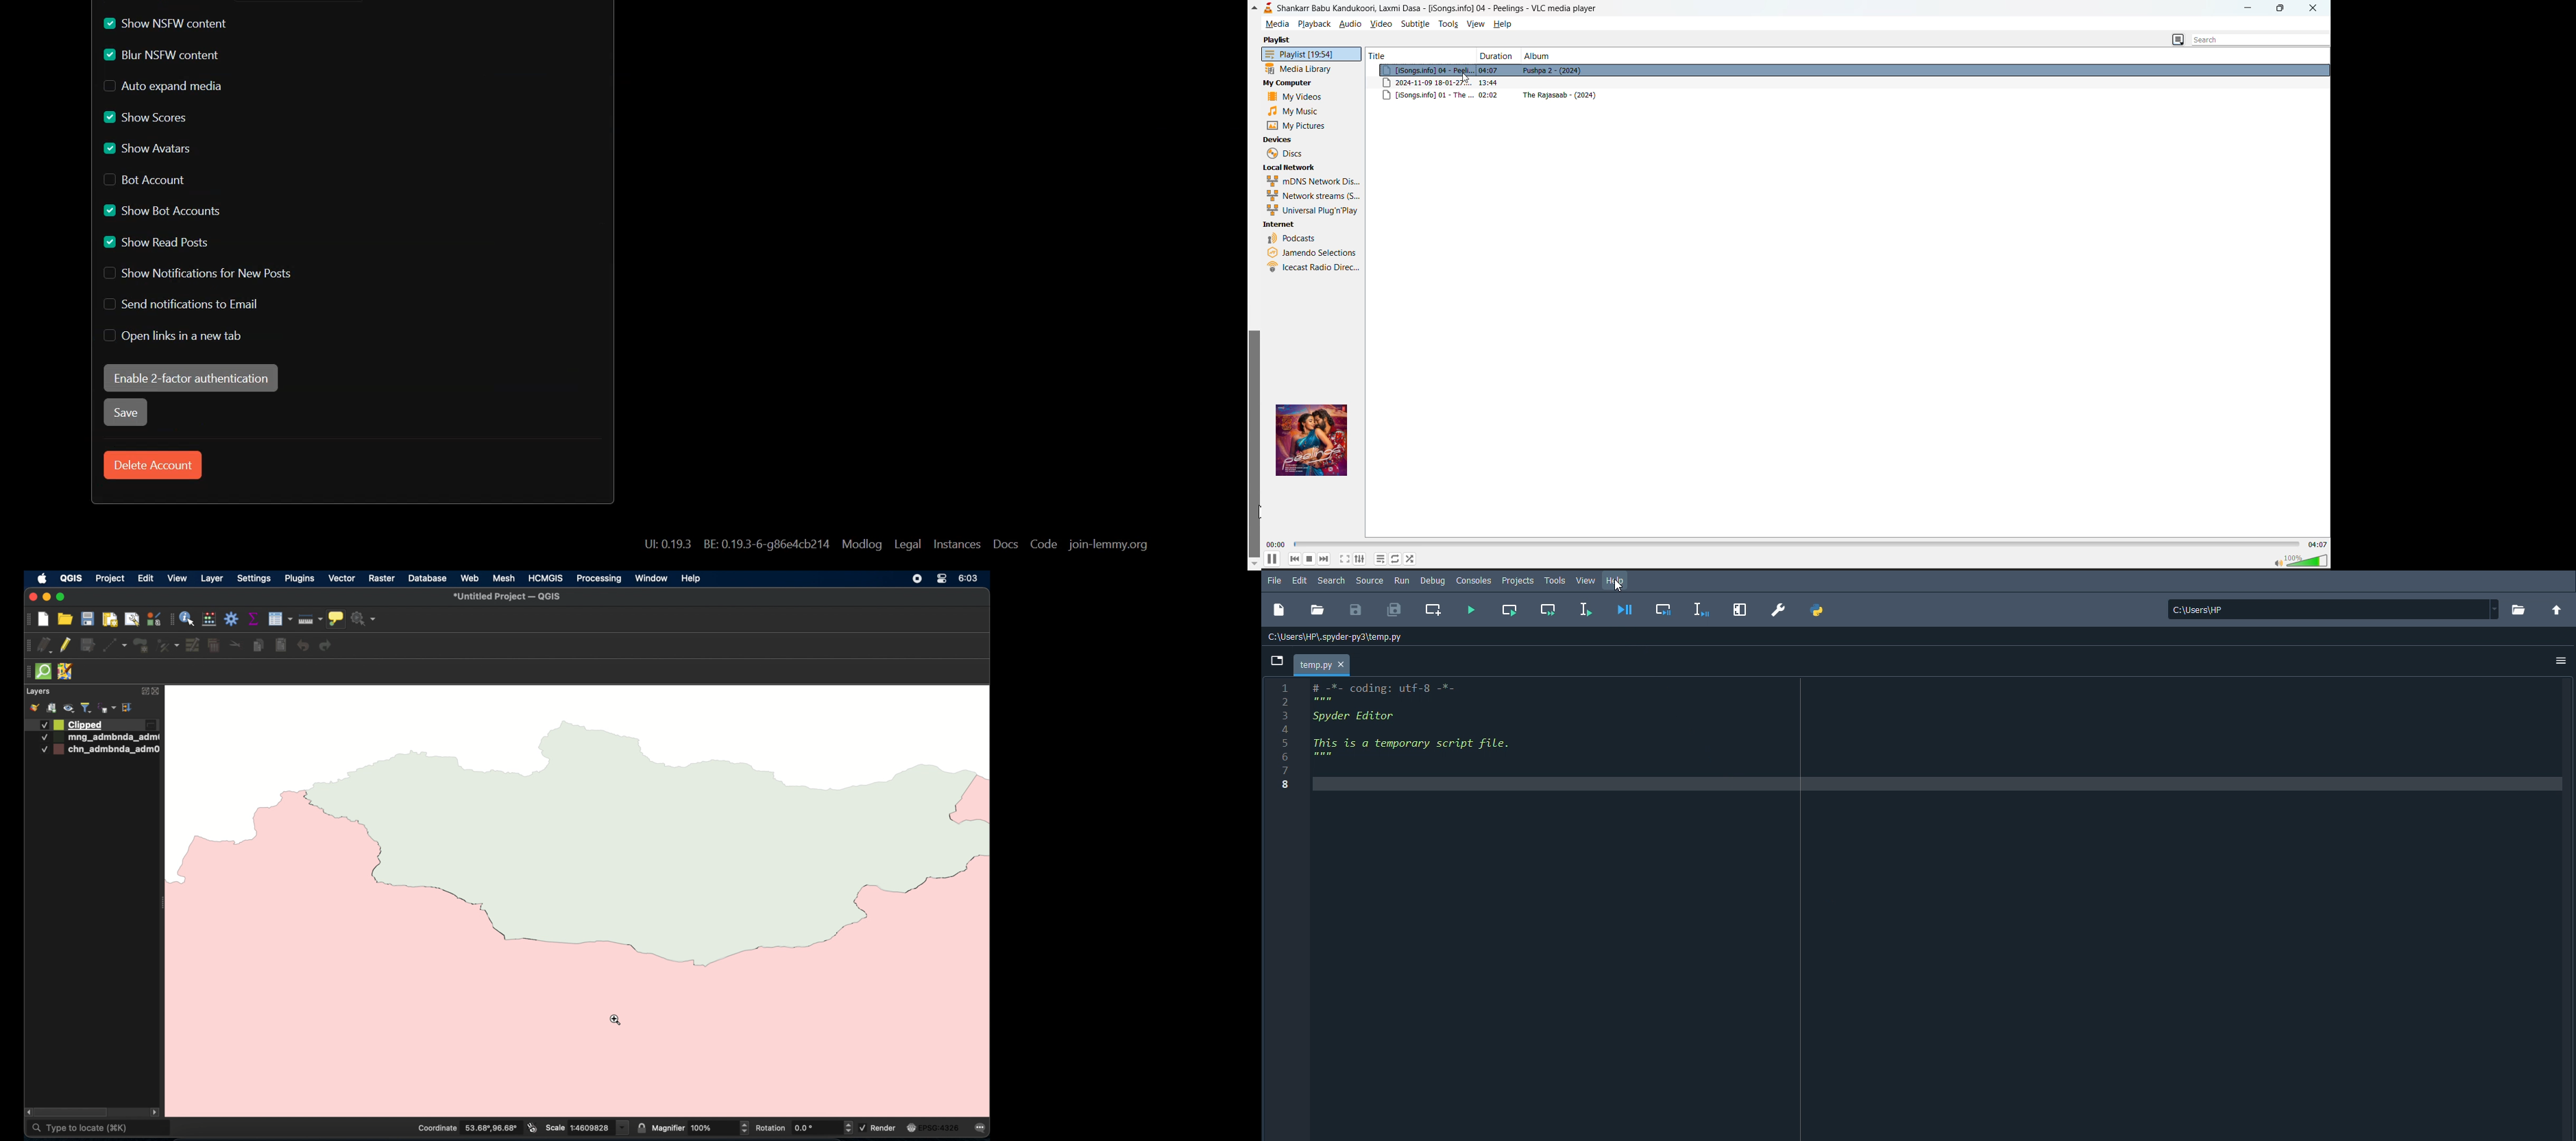 Image resolution: width=2576 pixels, height=1148 pixels. What do you see at coordinates (2519, 609) in the screenshot?
I see `Browse a working directory` at bounding box center [2519, 609].